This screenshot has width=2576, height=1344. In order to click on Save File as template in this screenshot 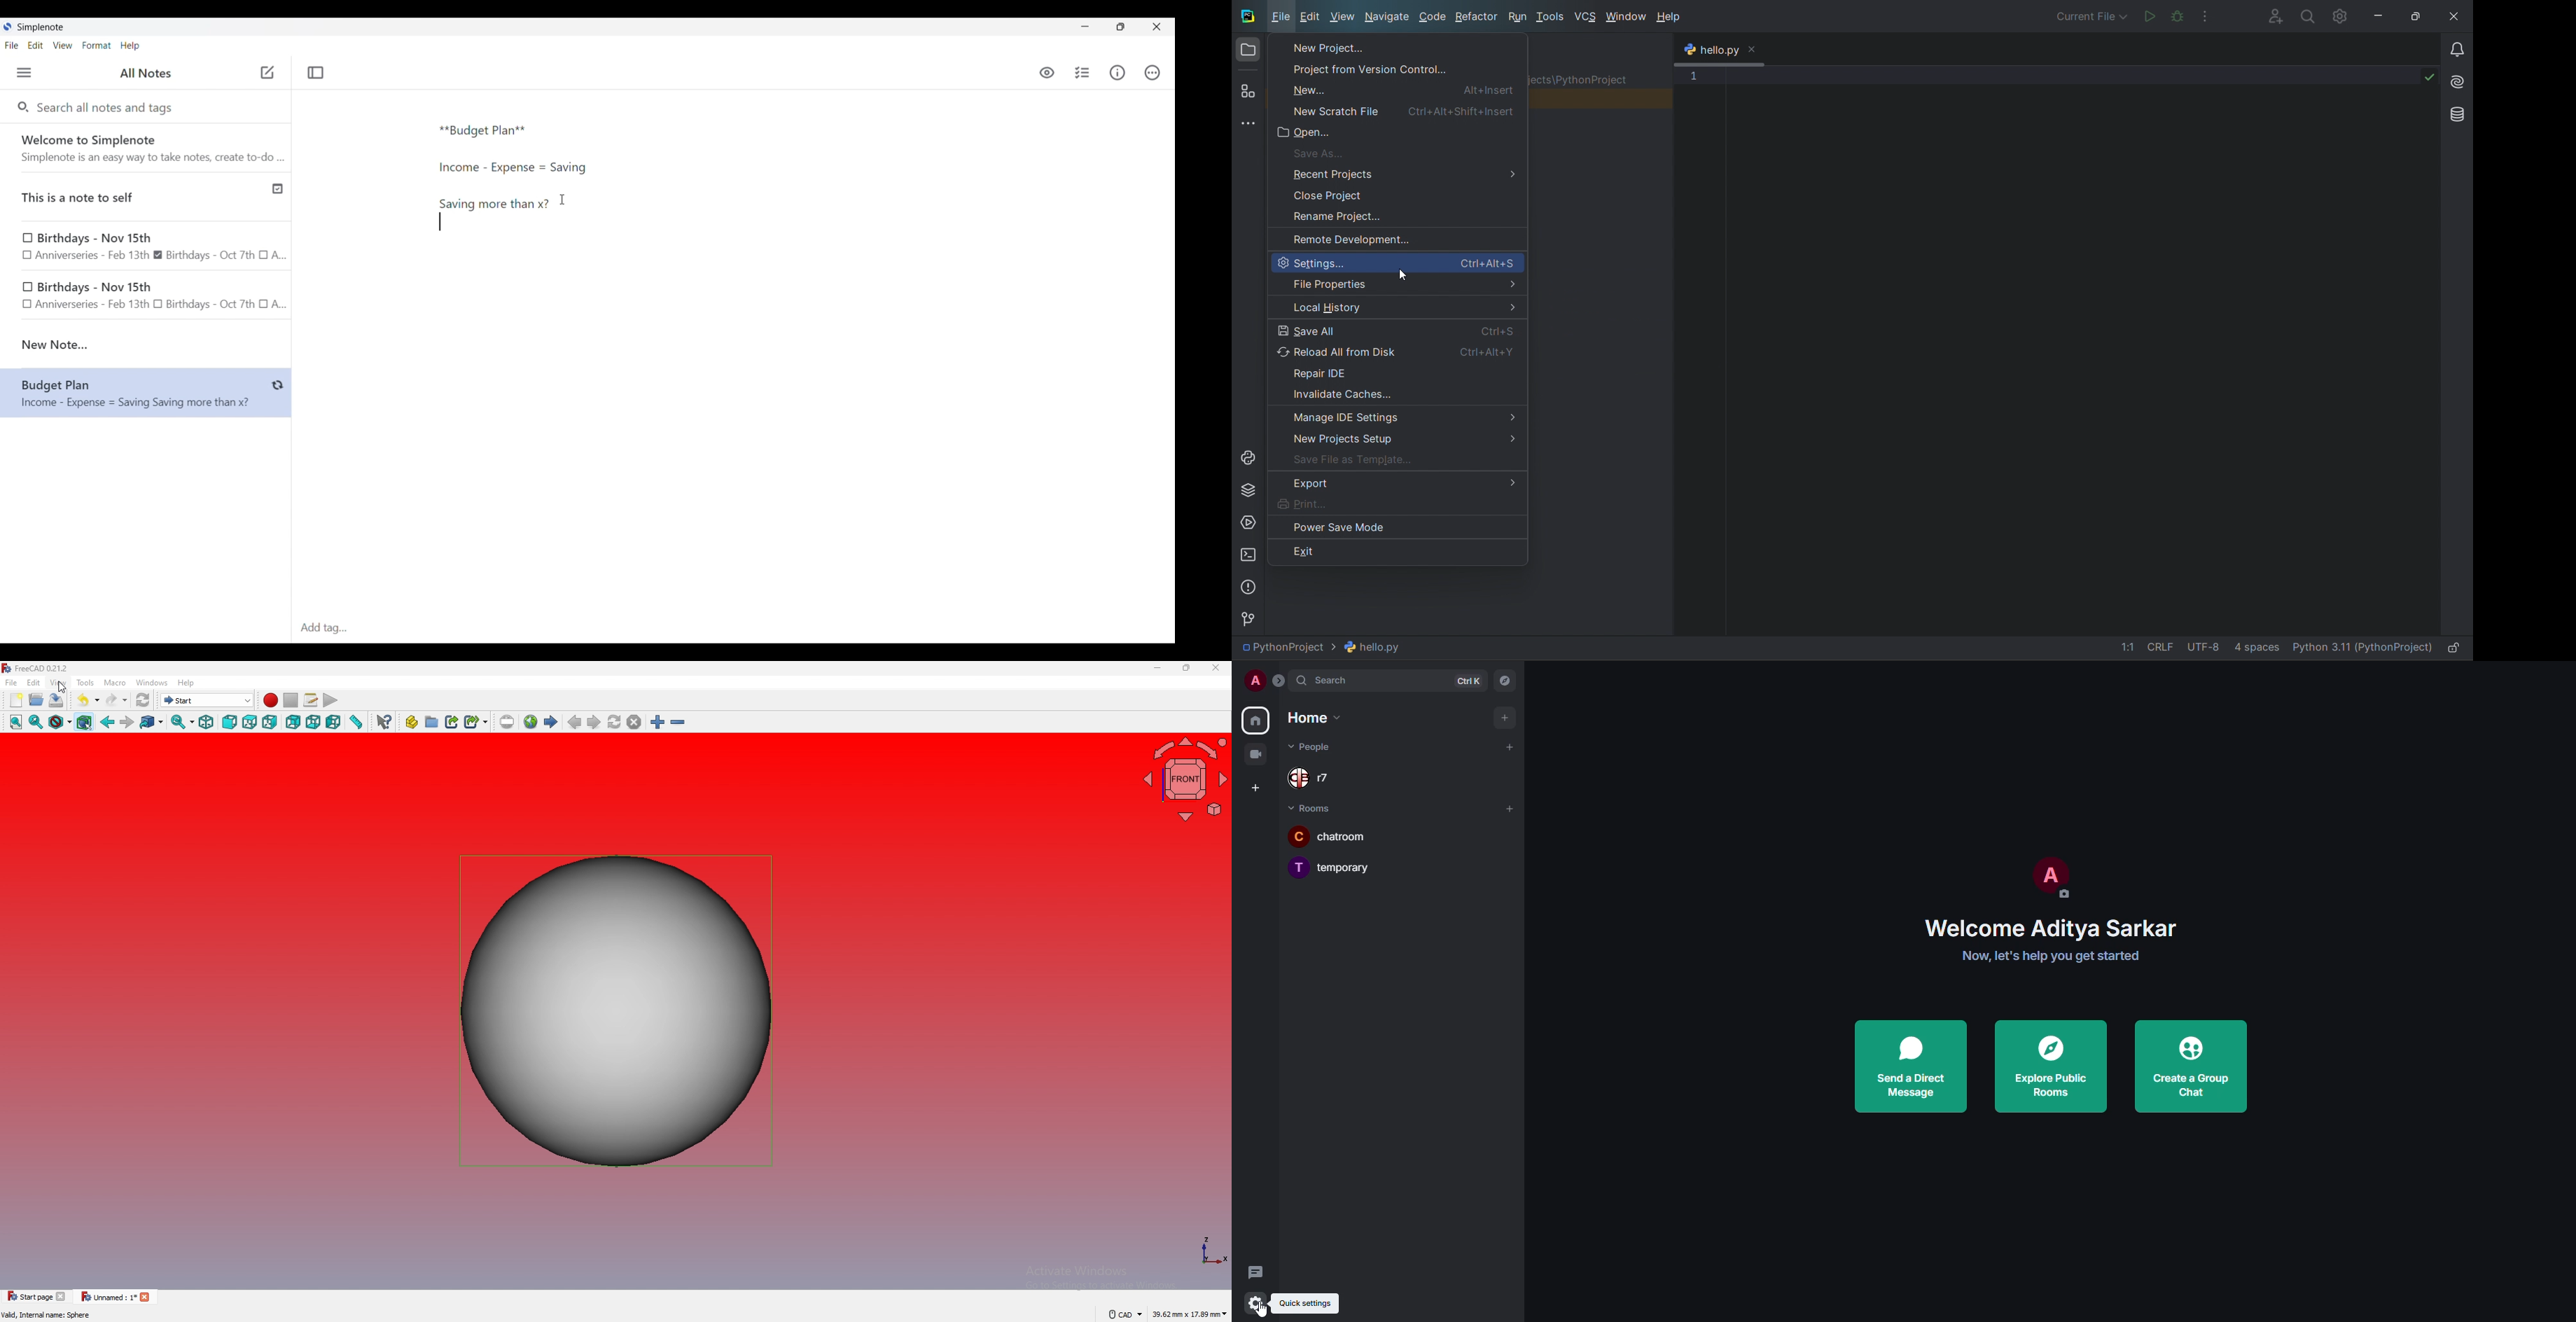, I will do `click(1398, 458)`.